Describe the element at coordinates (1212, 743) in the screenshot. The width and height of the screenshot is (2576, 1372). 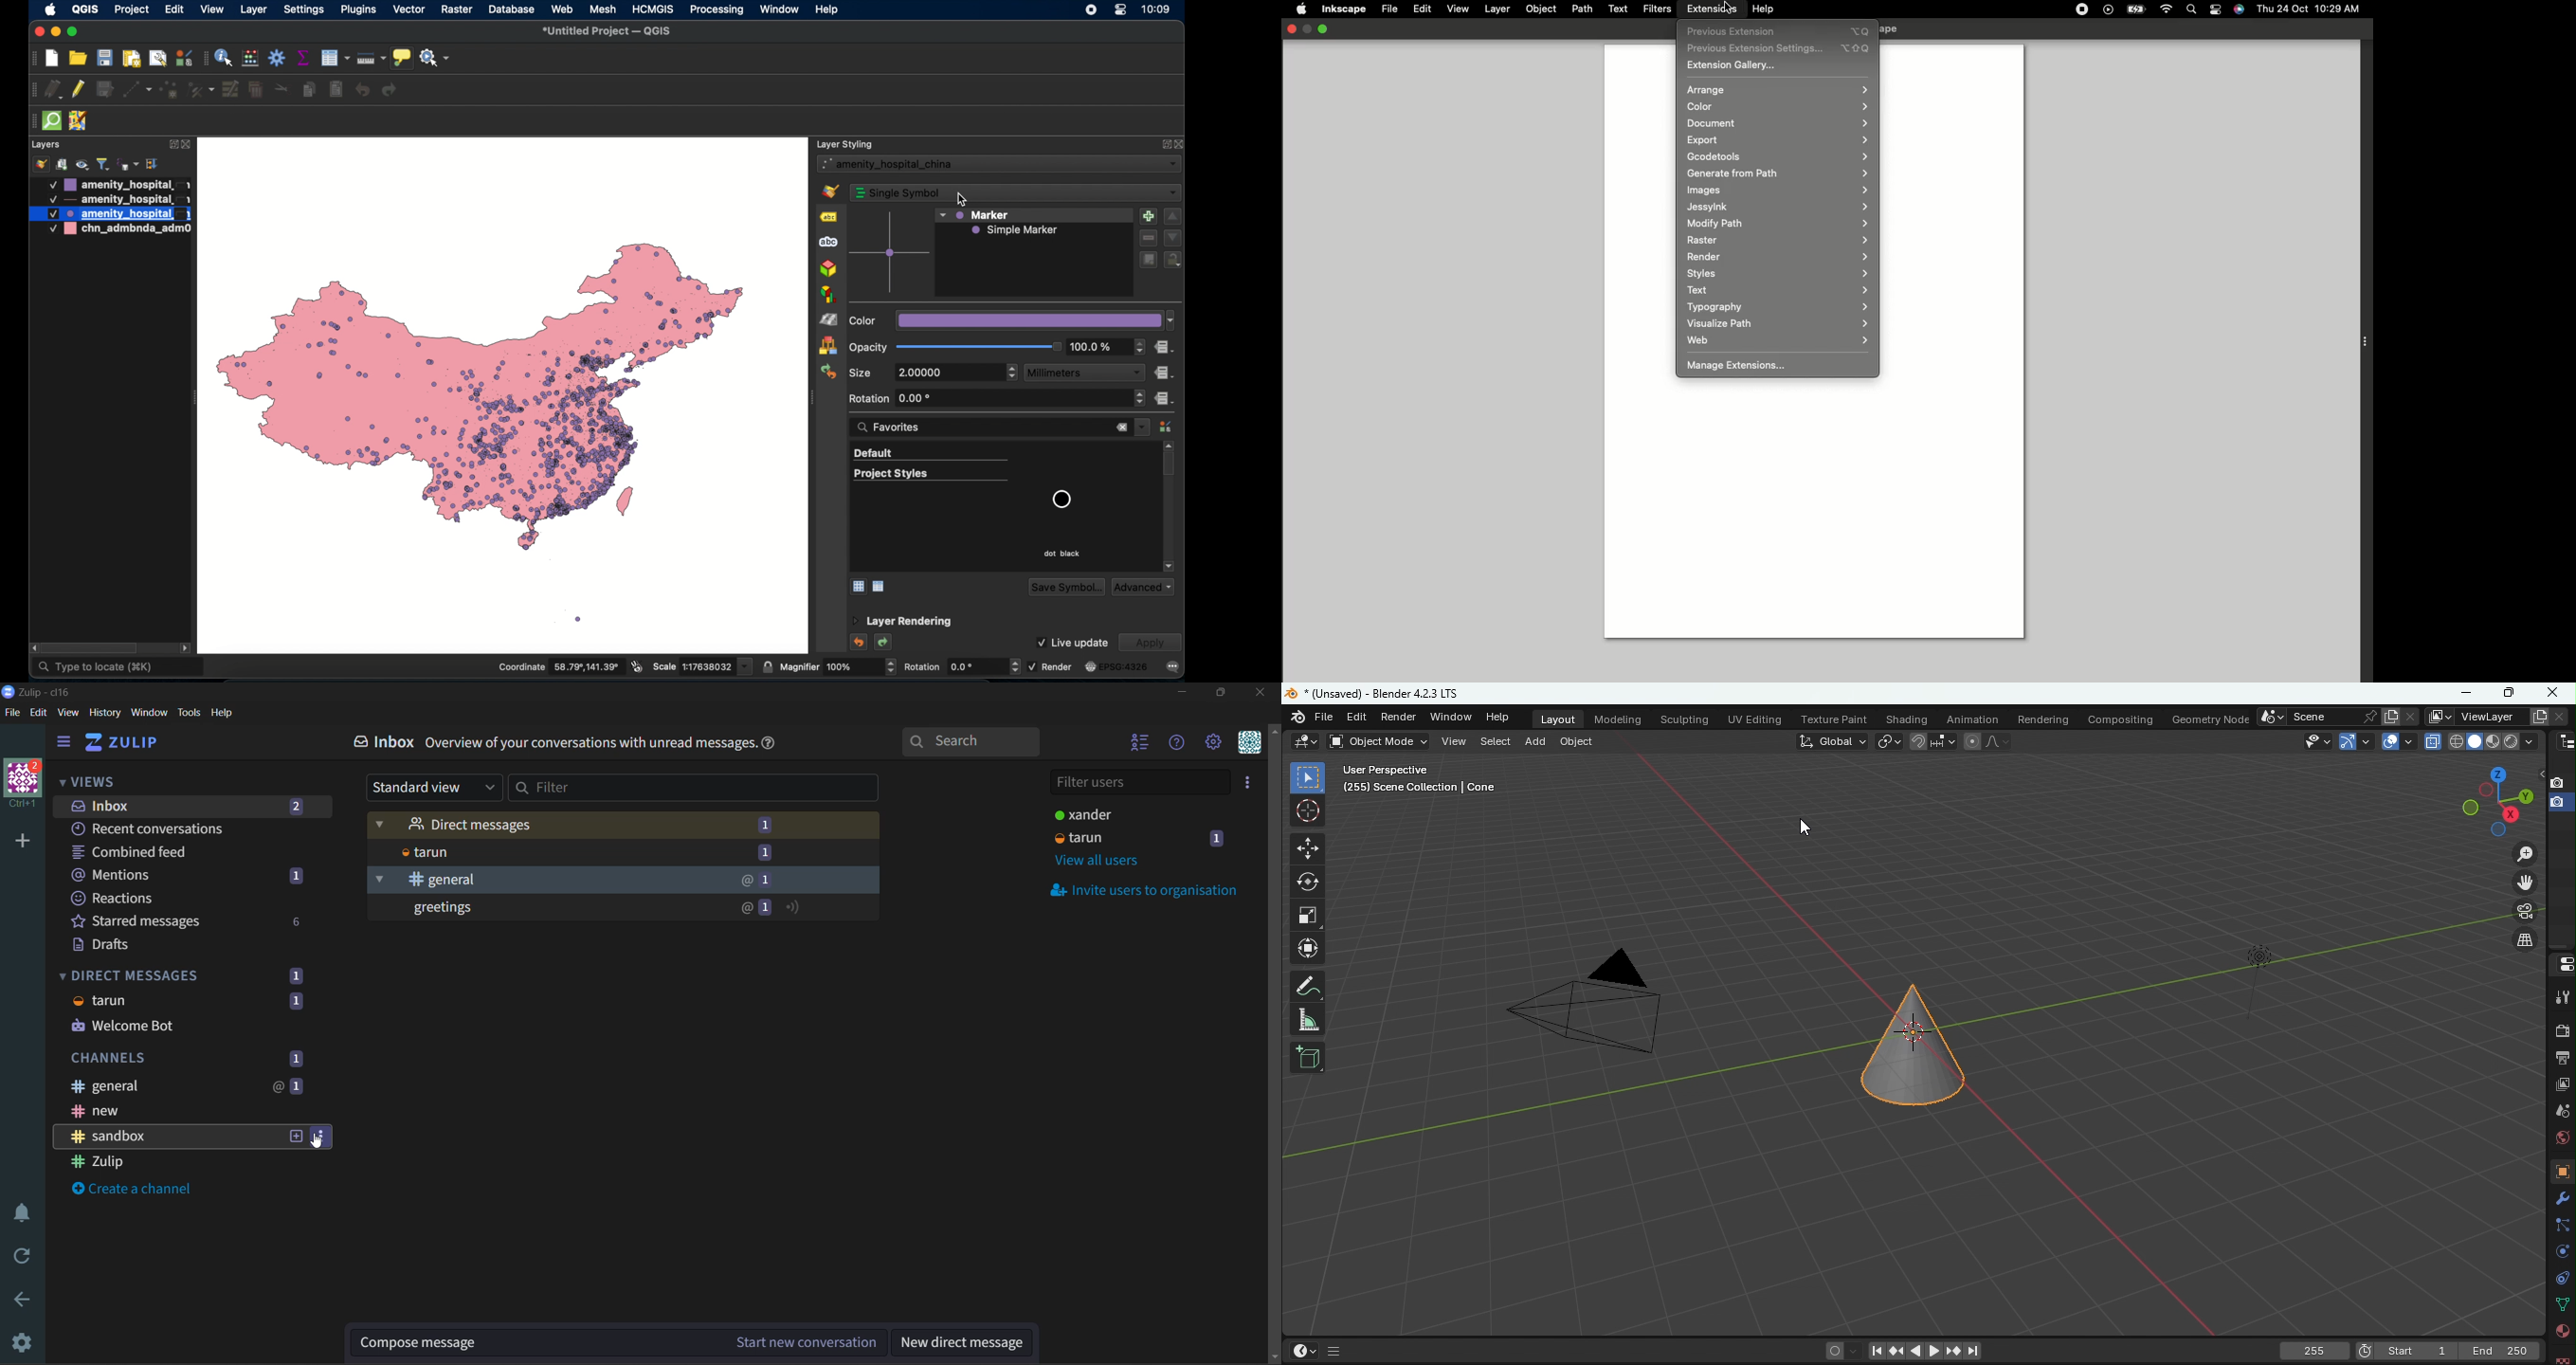
I see `main menu` at that location.